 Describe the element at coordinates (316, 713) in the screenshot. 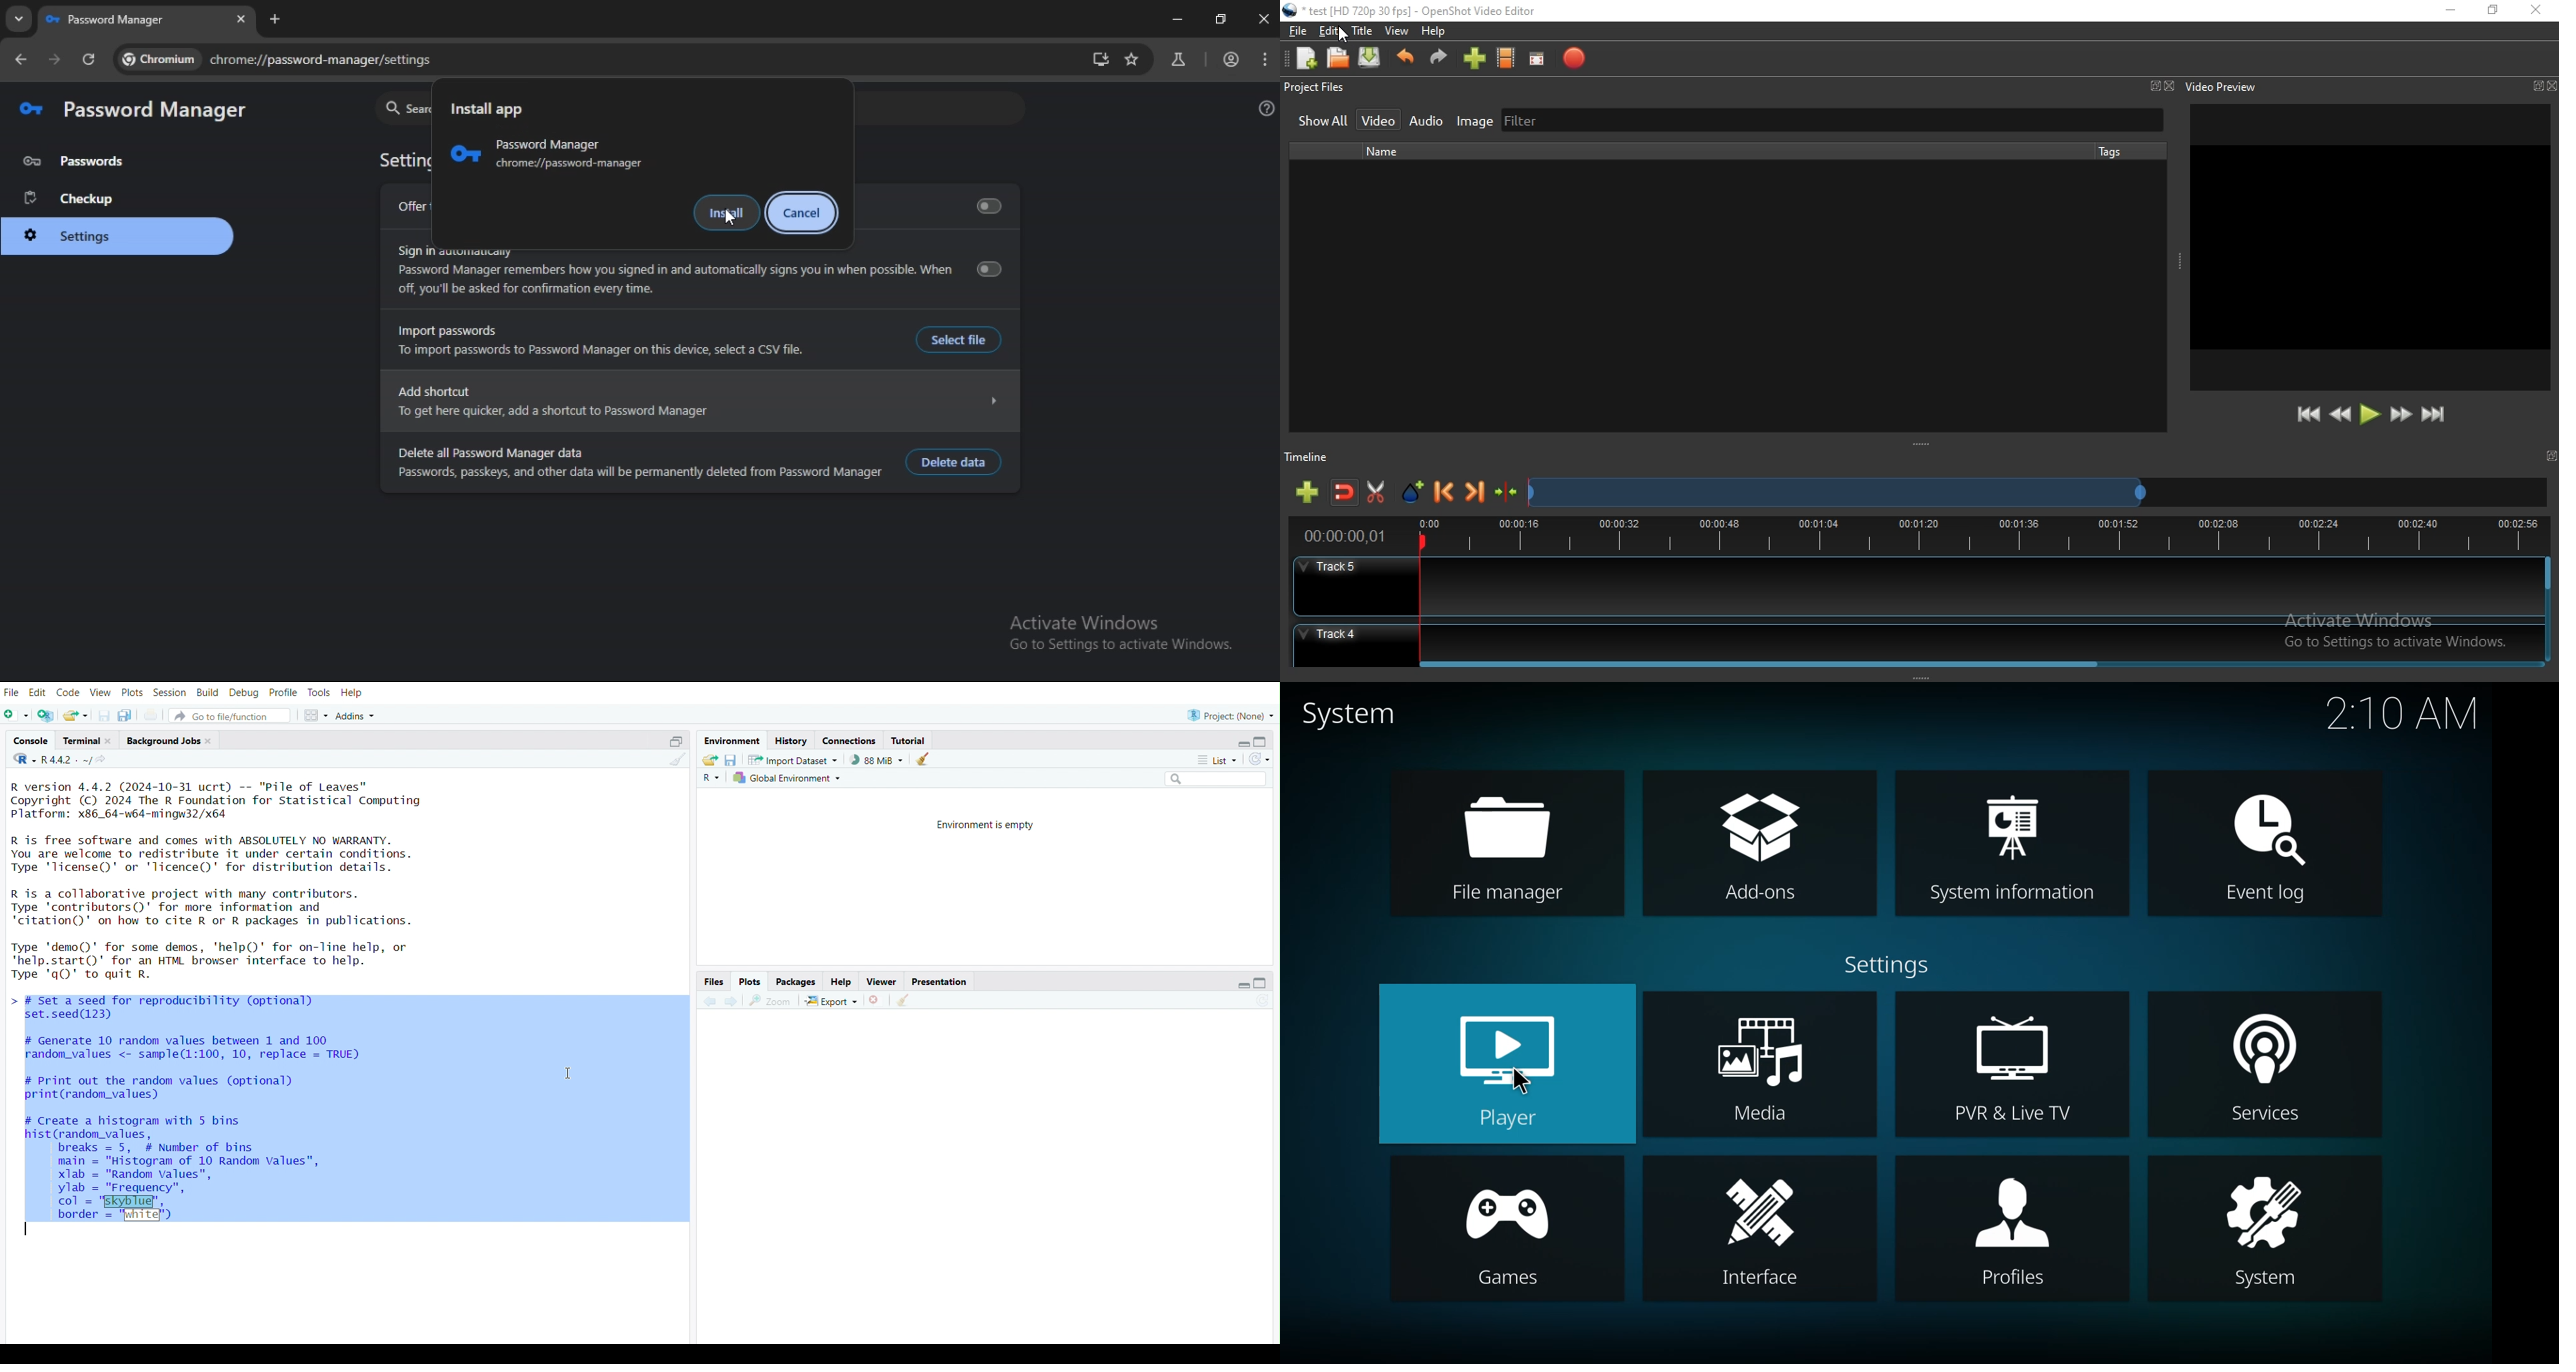

I see `workspace panes` at that location.